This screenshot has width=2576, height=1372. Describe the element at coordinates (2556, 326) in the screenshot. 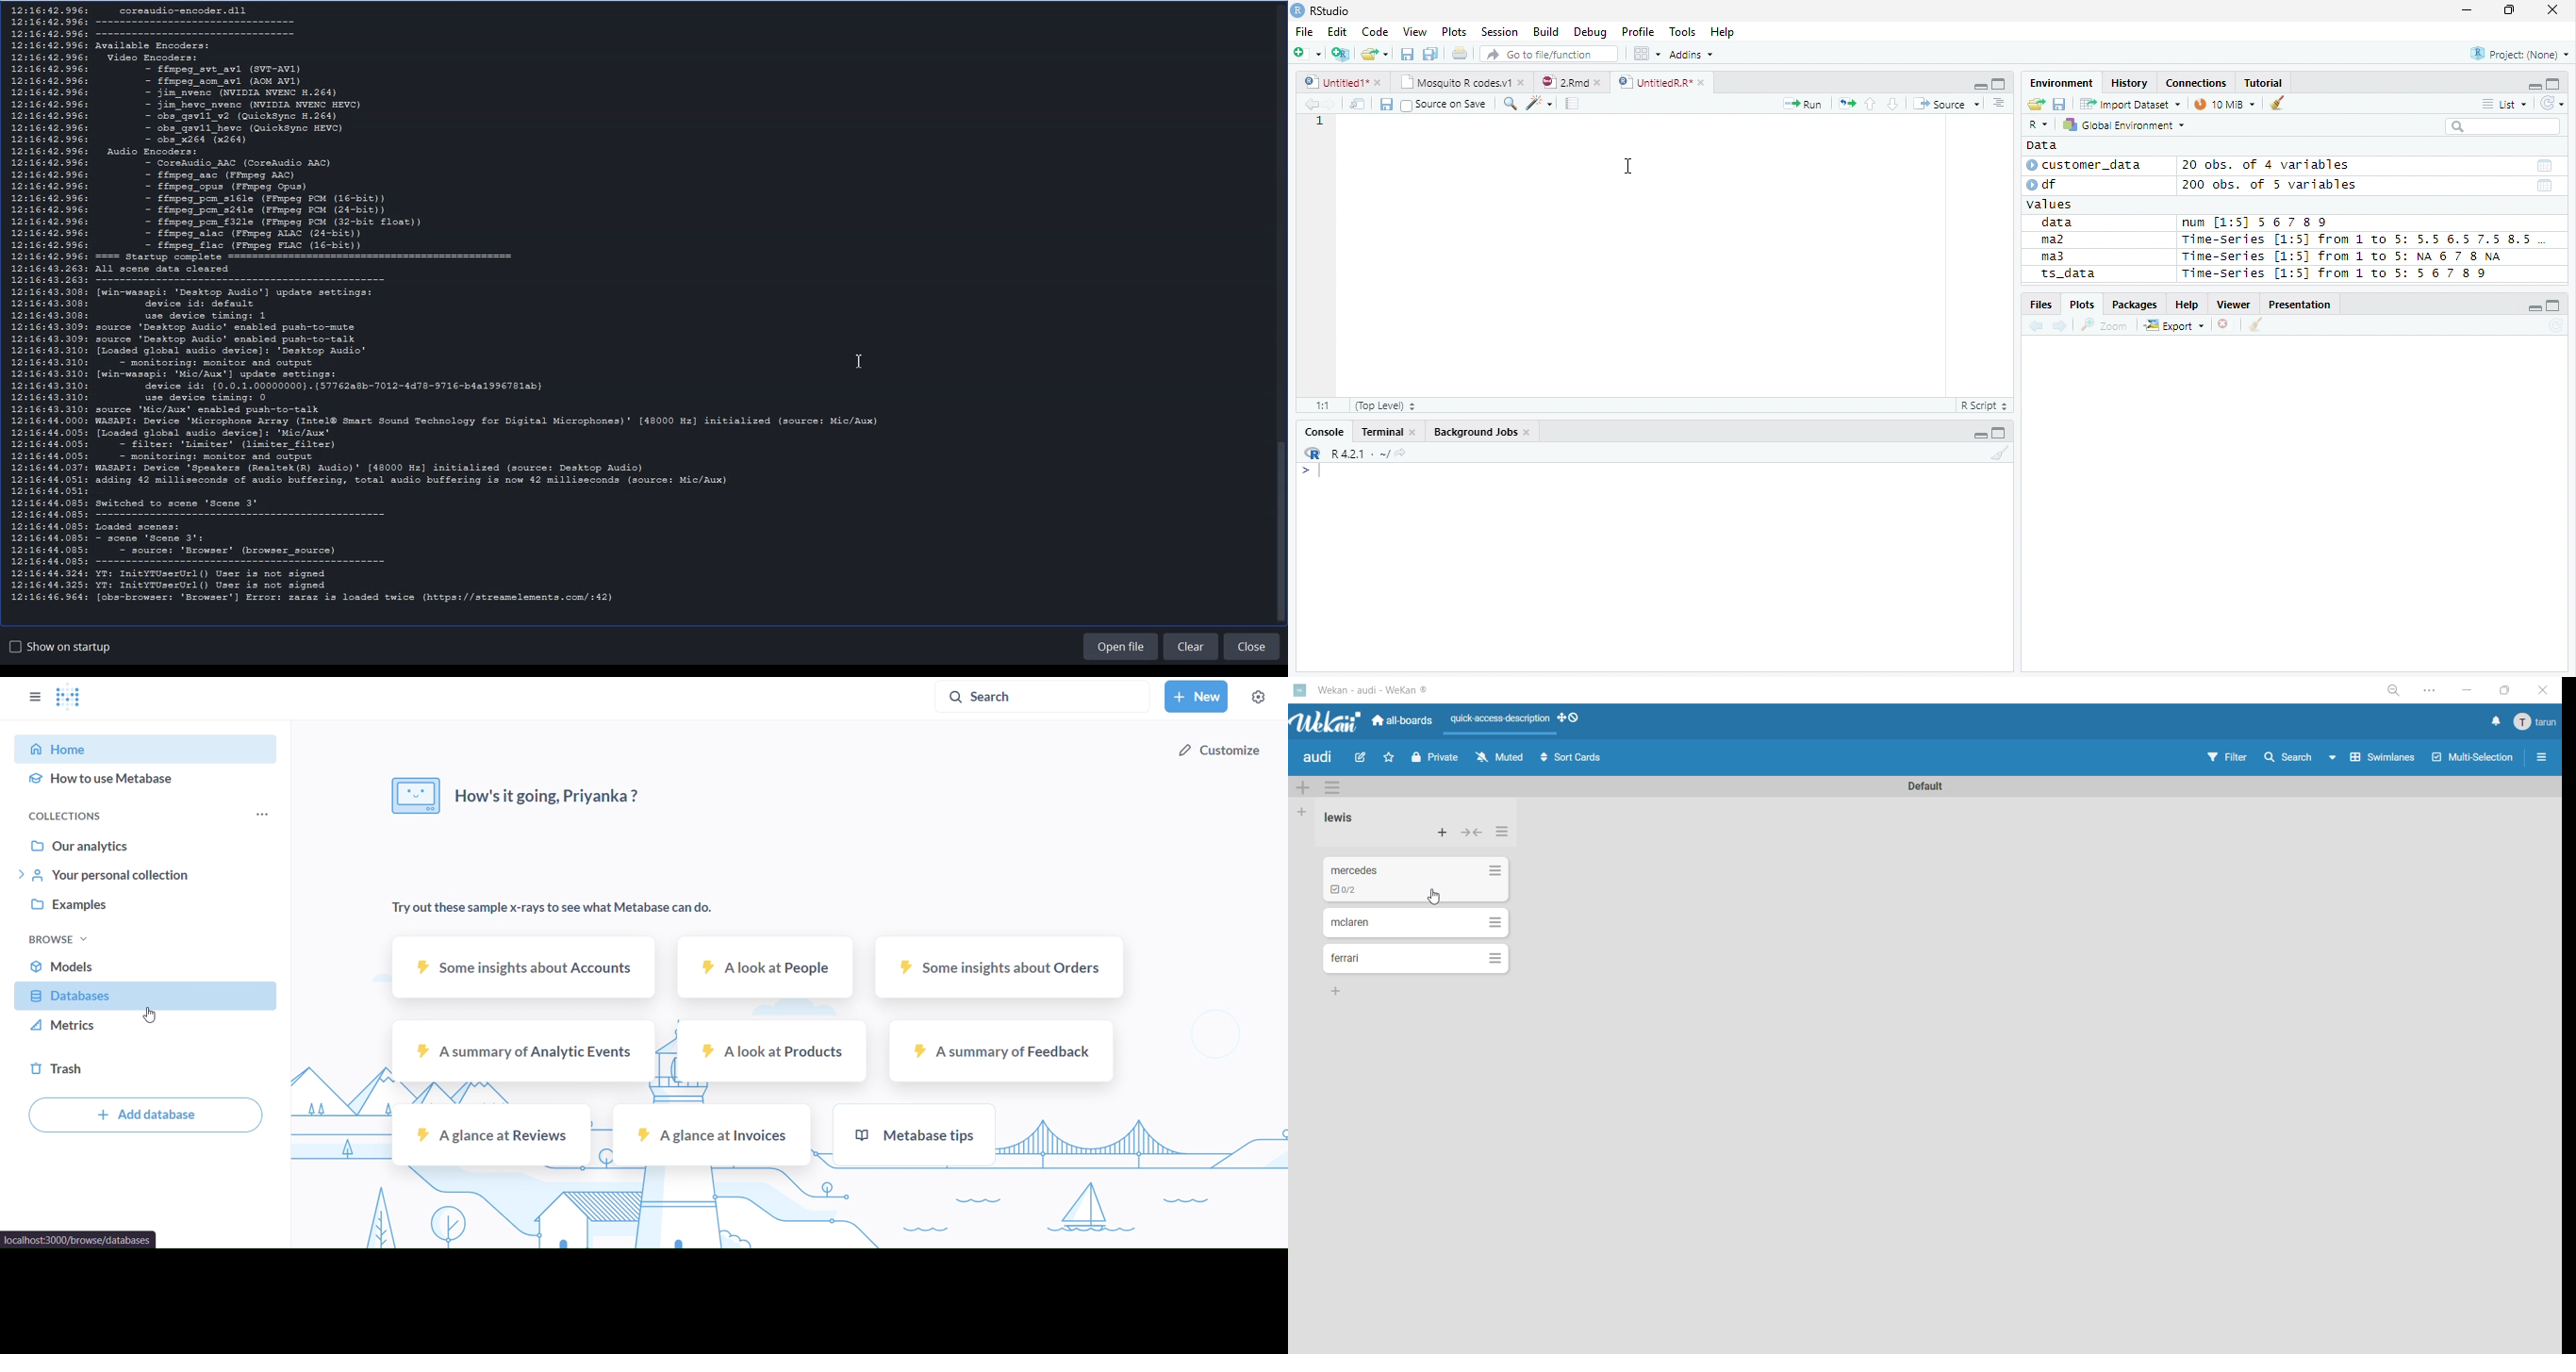

I see `Refresh` at that location.